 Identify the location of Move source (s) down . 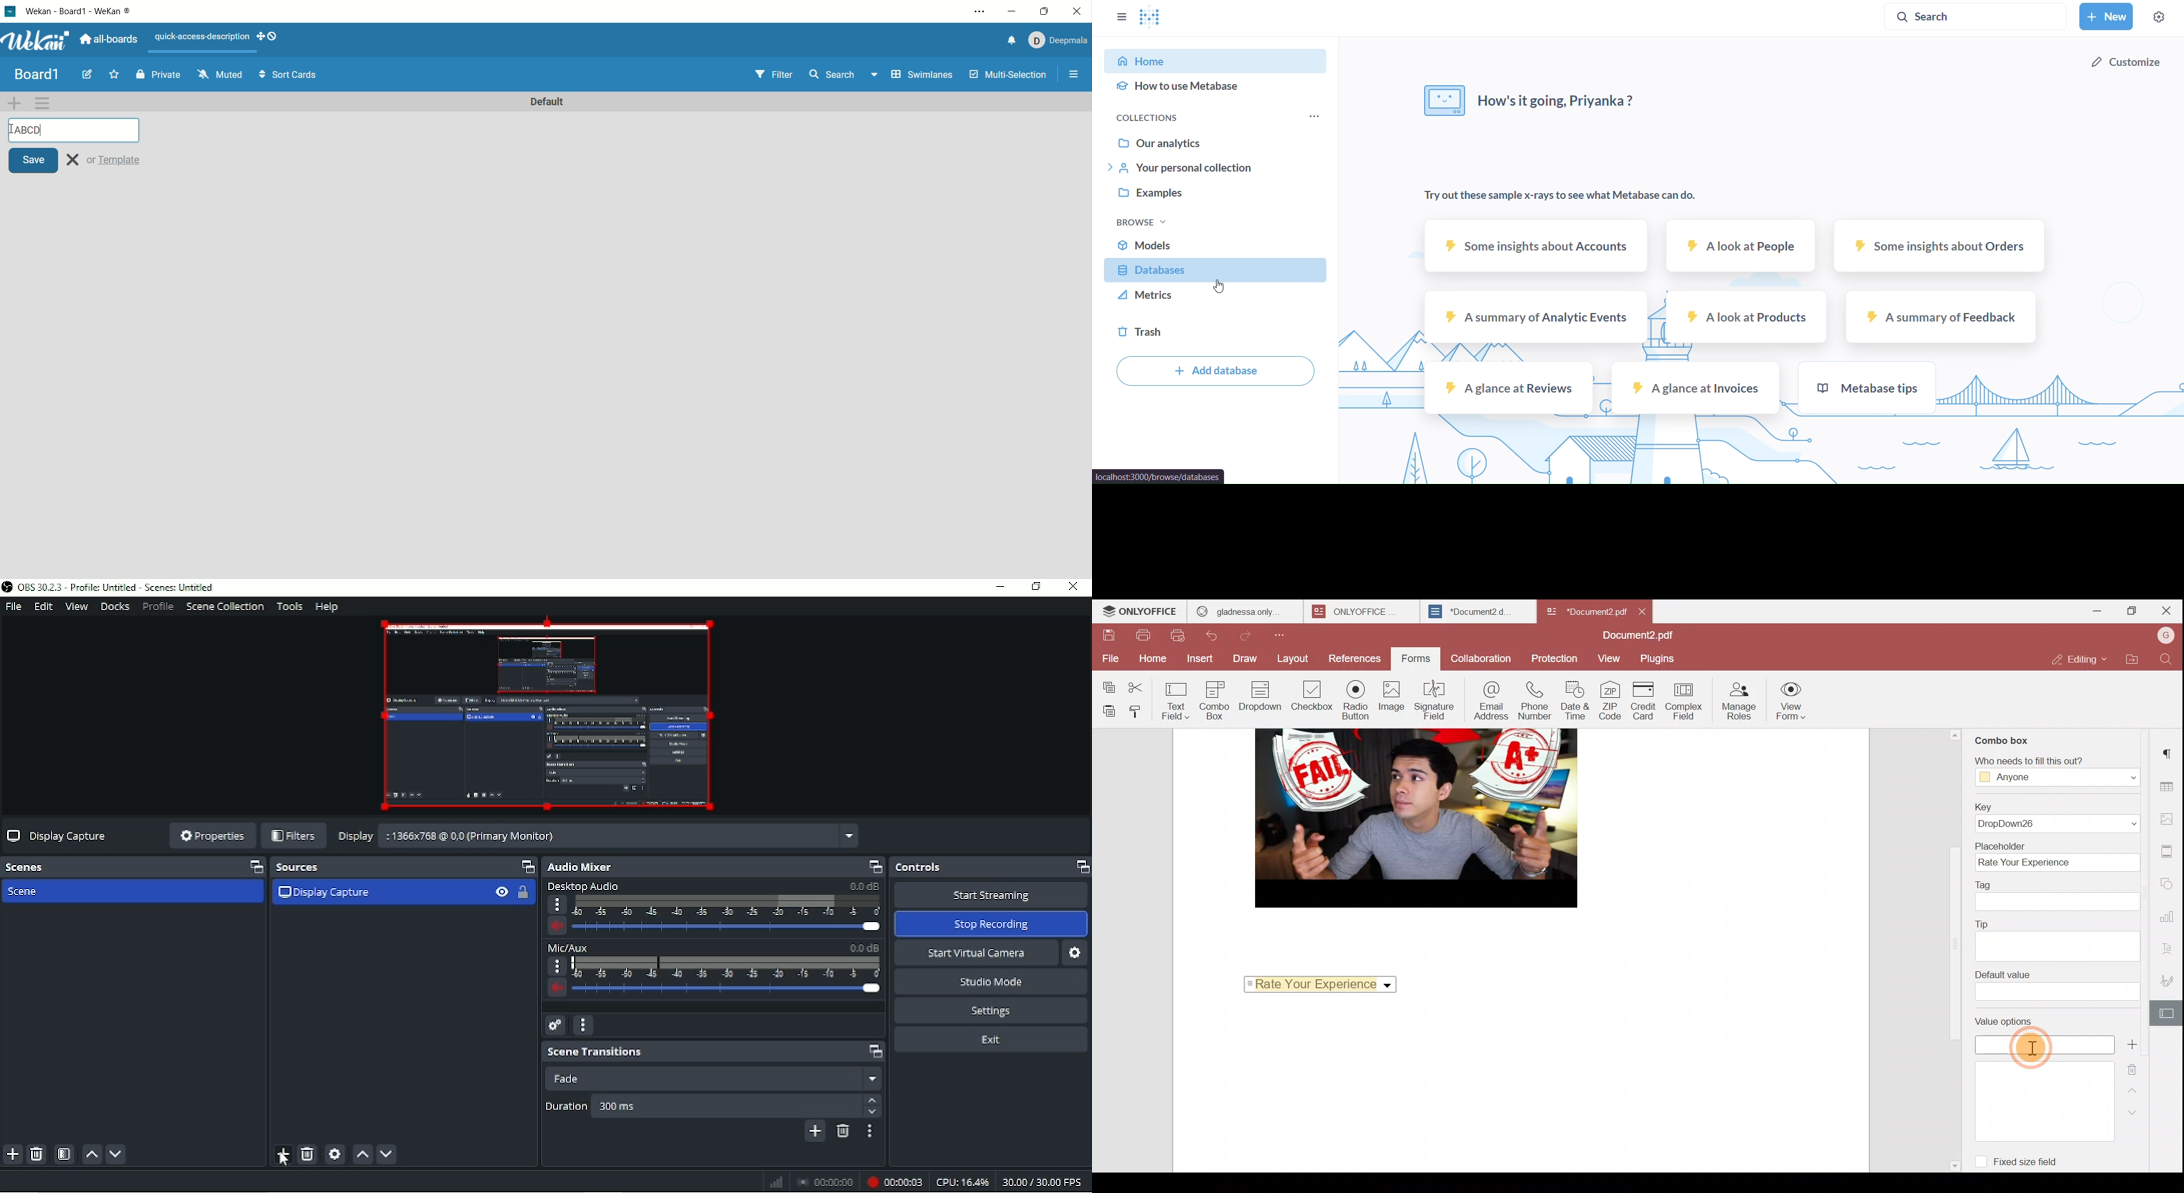
(386, 1154).